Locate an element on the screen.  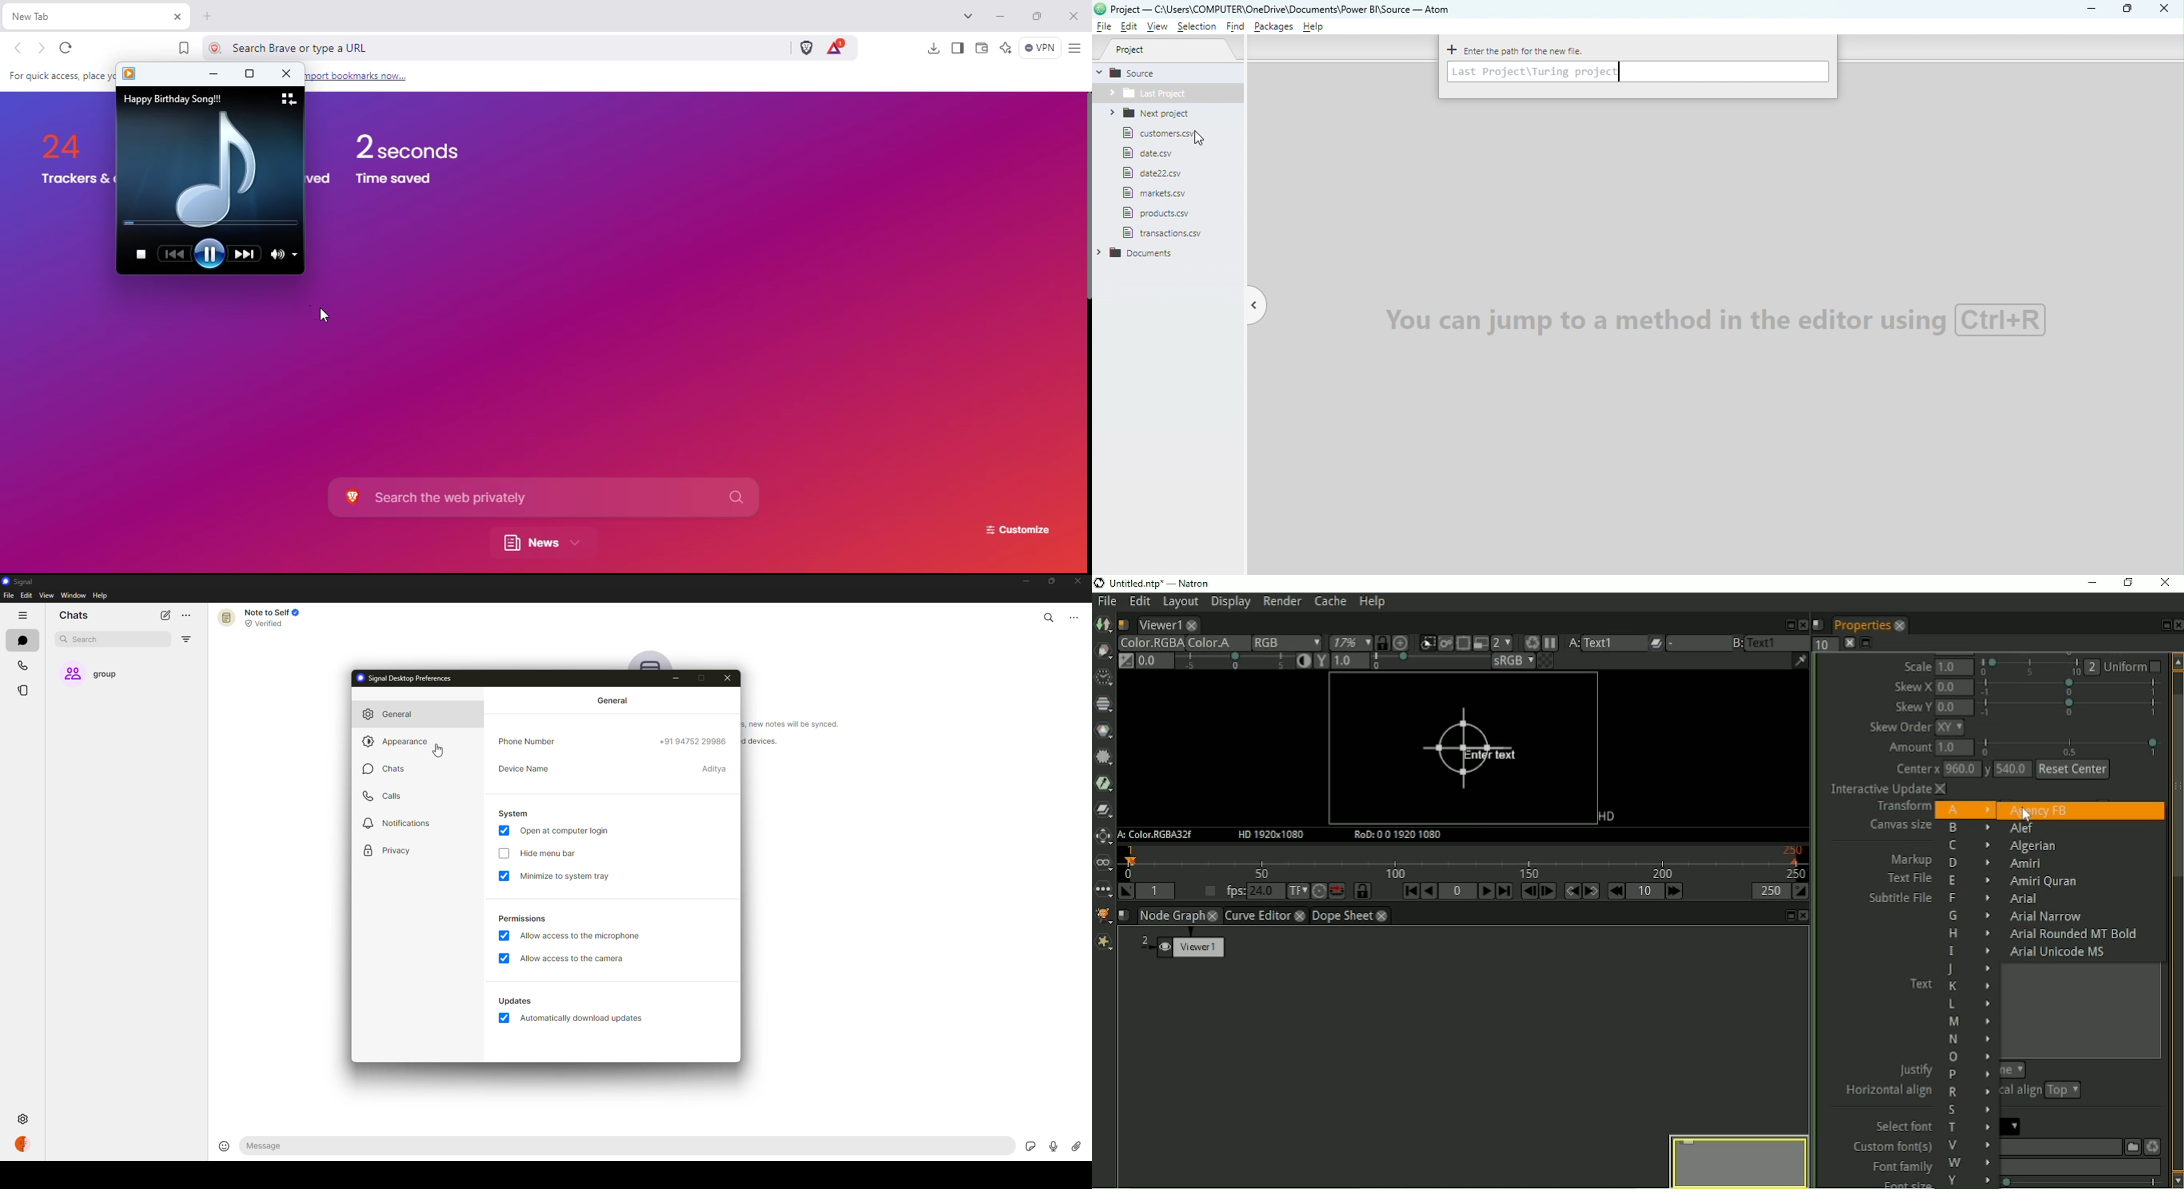
chats is located at coordinates (26, 642).